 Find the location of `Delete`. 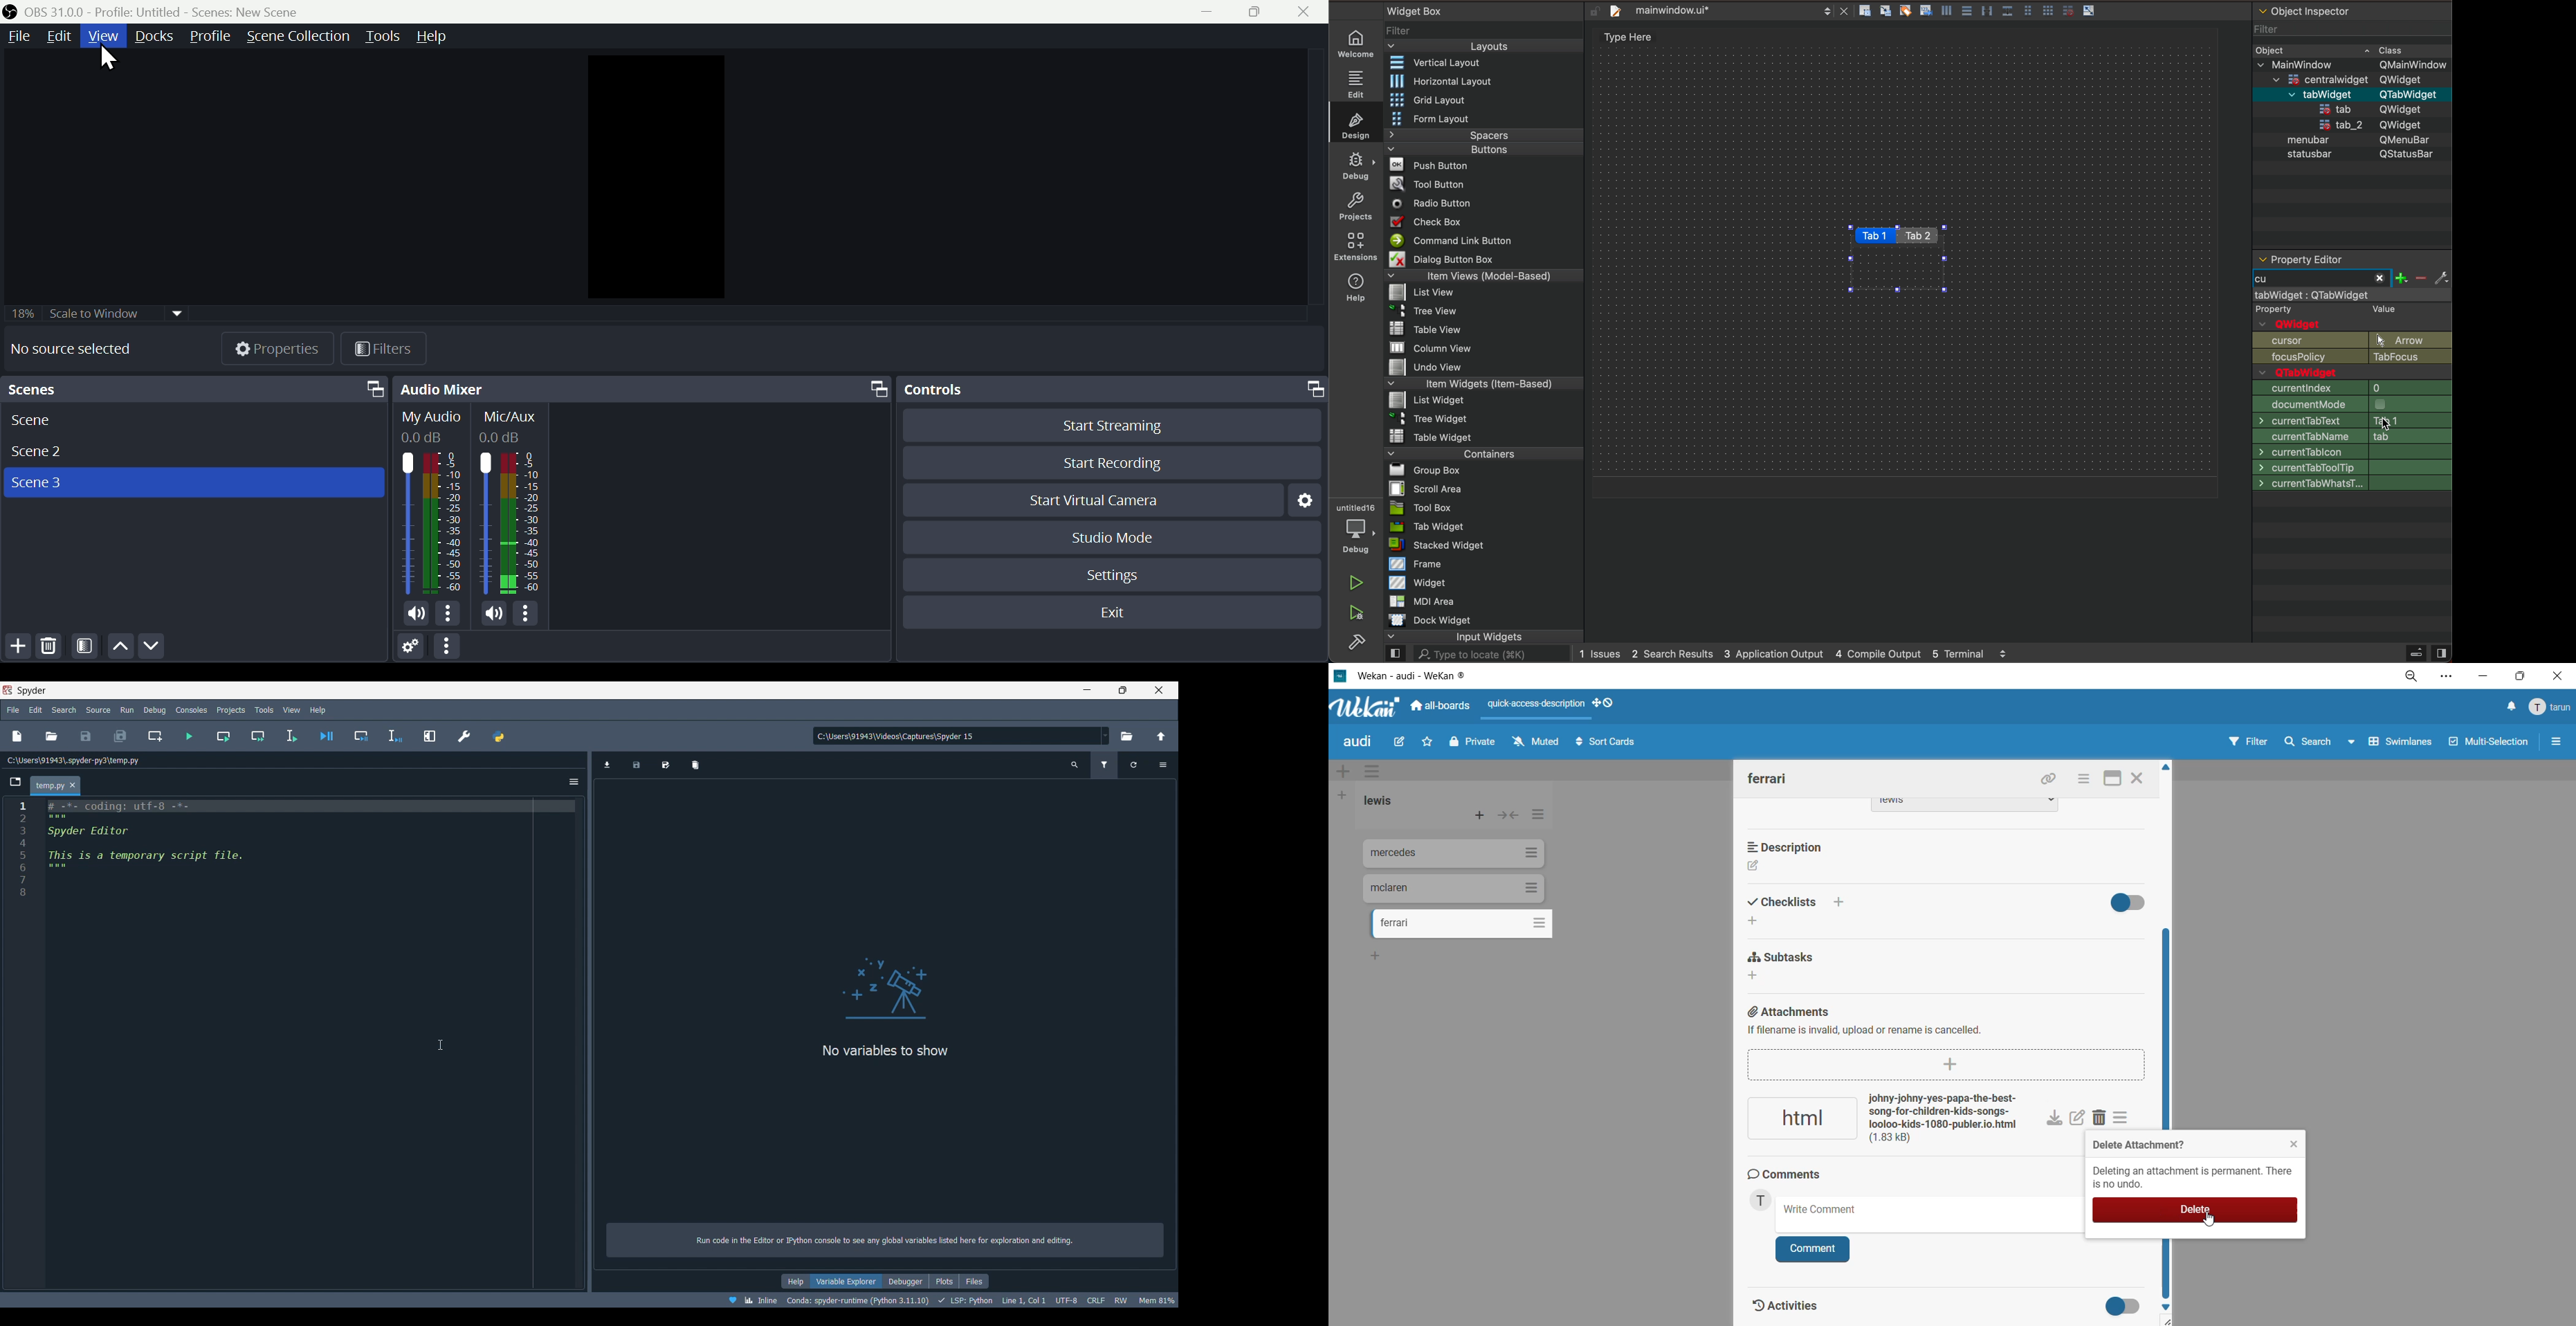

Delete is located at coordinates (51, 648).